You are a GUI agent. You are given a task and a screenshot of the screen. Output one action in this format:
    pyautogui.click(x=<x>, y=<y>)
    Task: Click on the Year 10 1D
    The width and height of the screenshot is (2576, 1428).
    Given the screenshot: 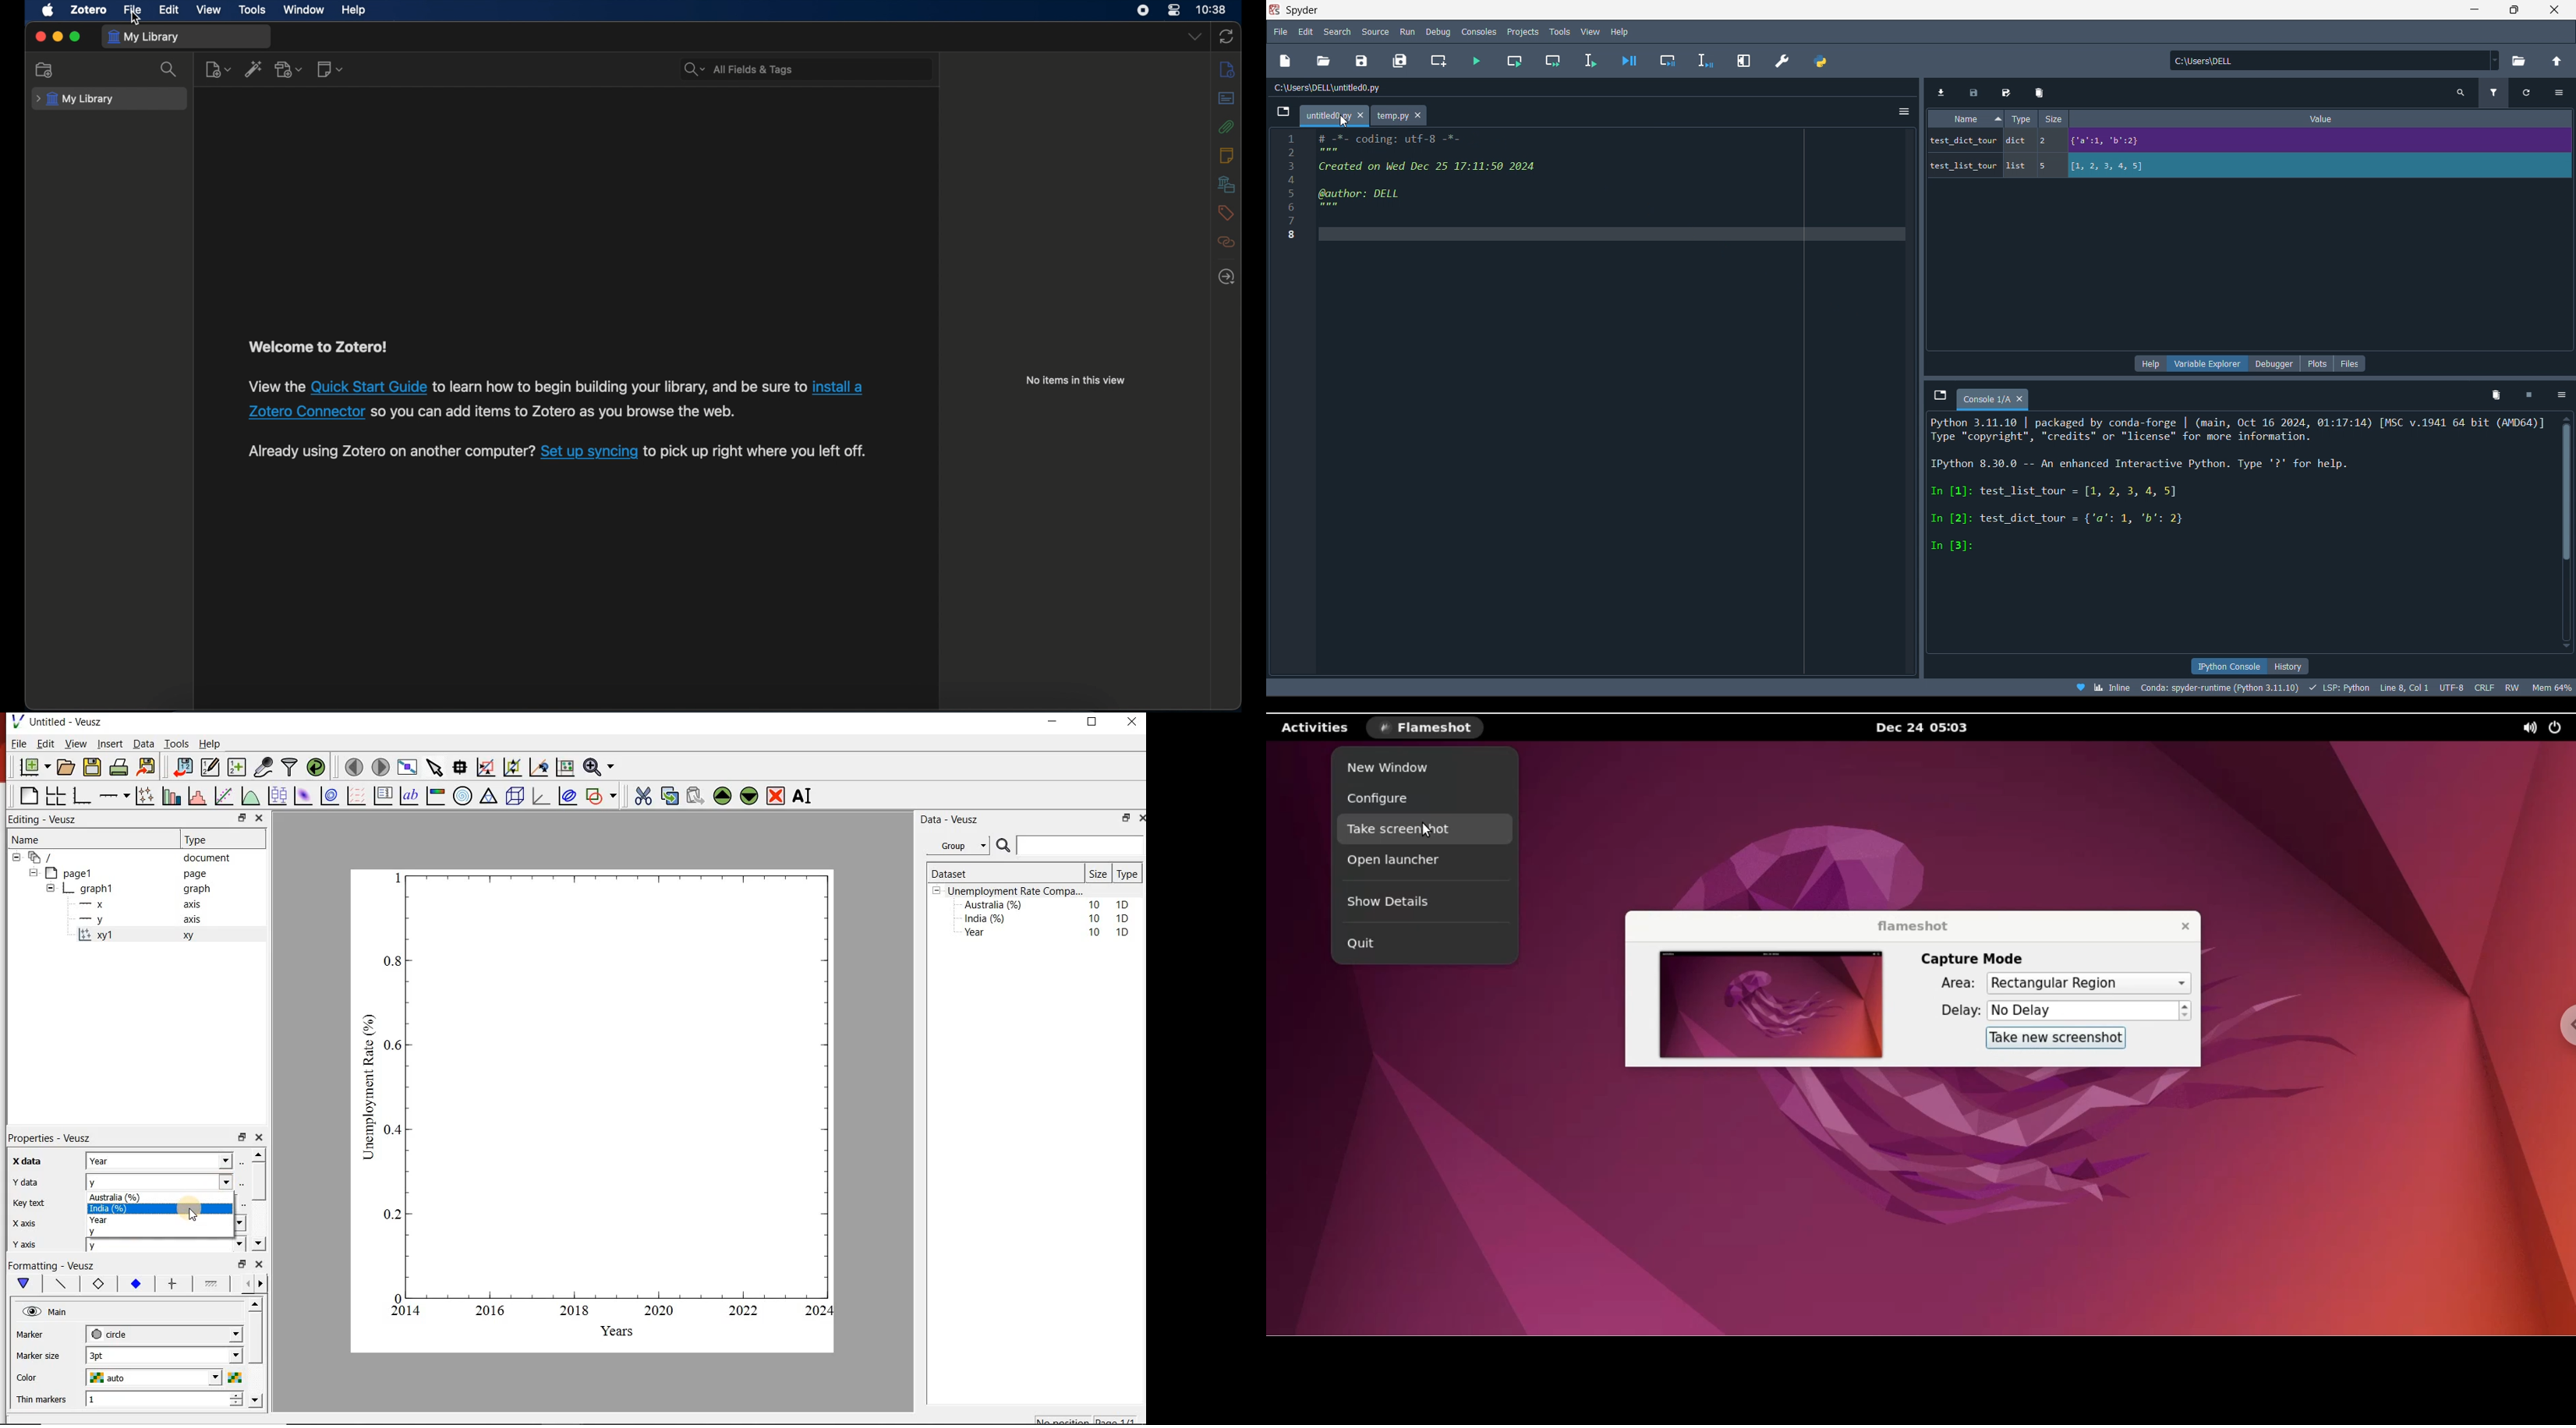 What is the action you would take?
    pyautogui.click(x=1051, y=934)
    